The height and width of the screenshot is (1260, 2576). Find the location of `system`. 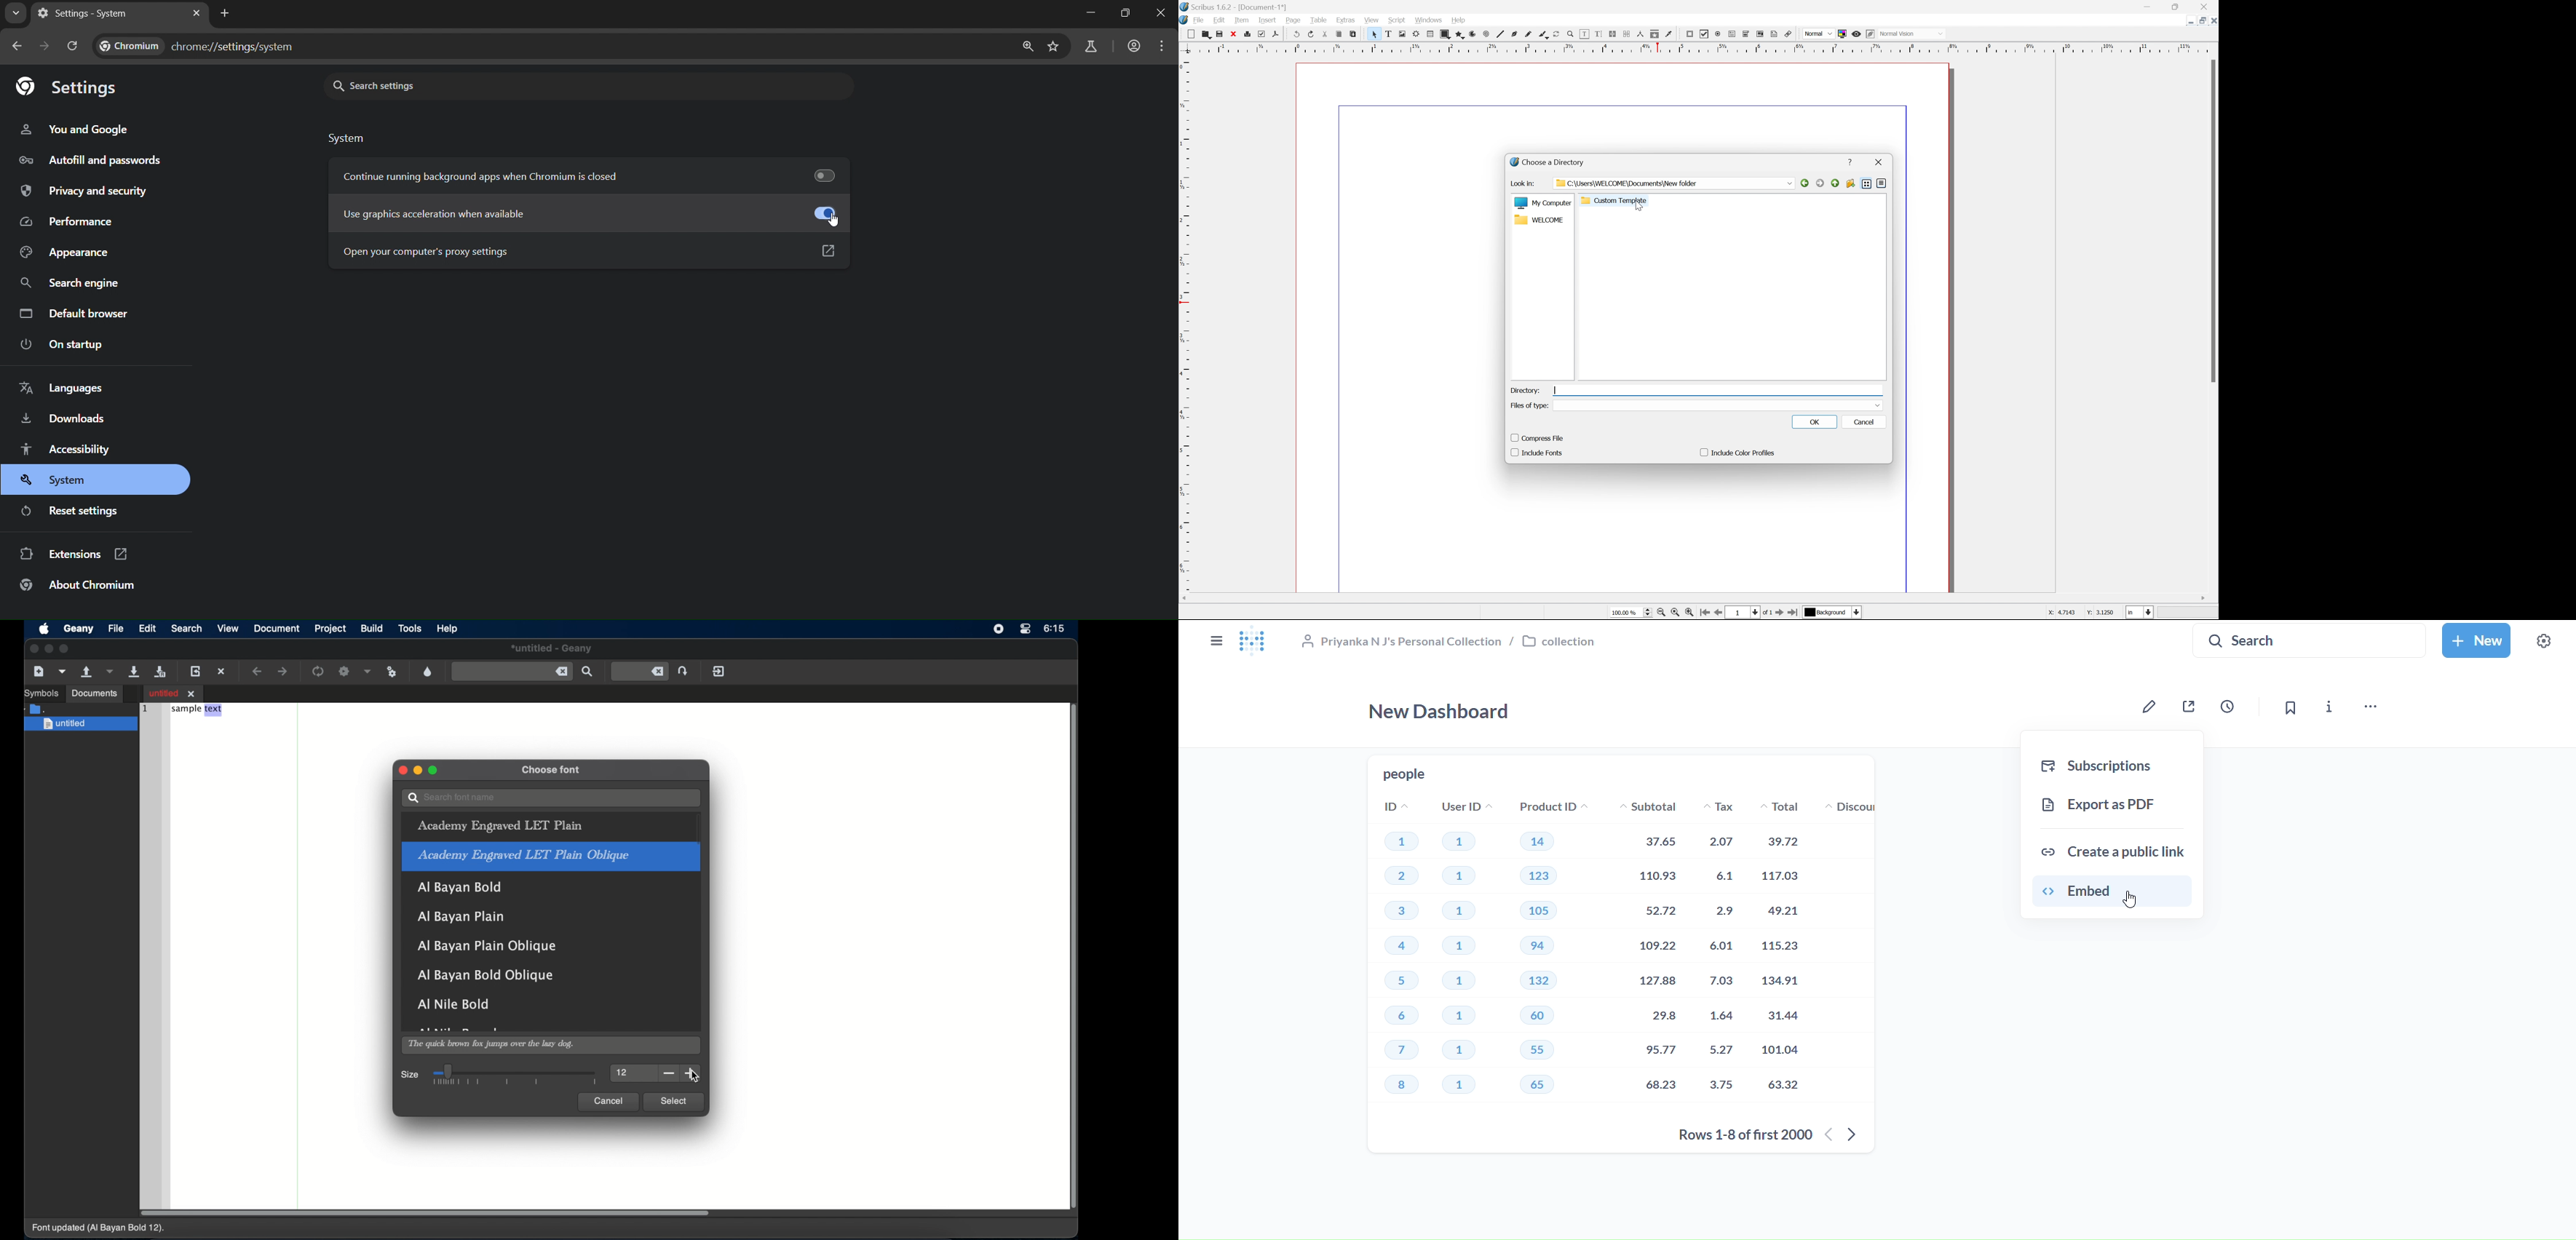

system is located at coordinates (355, 137).